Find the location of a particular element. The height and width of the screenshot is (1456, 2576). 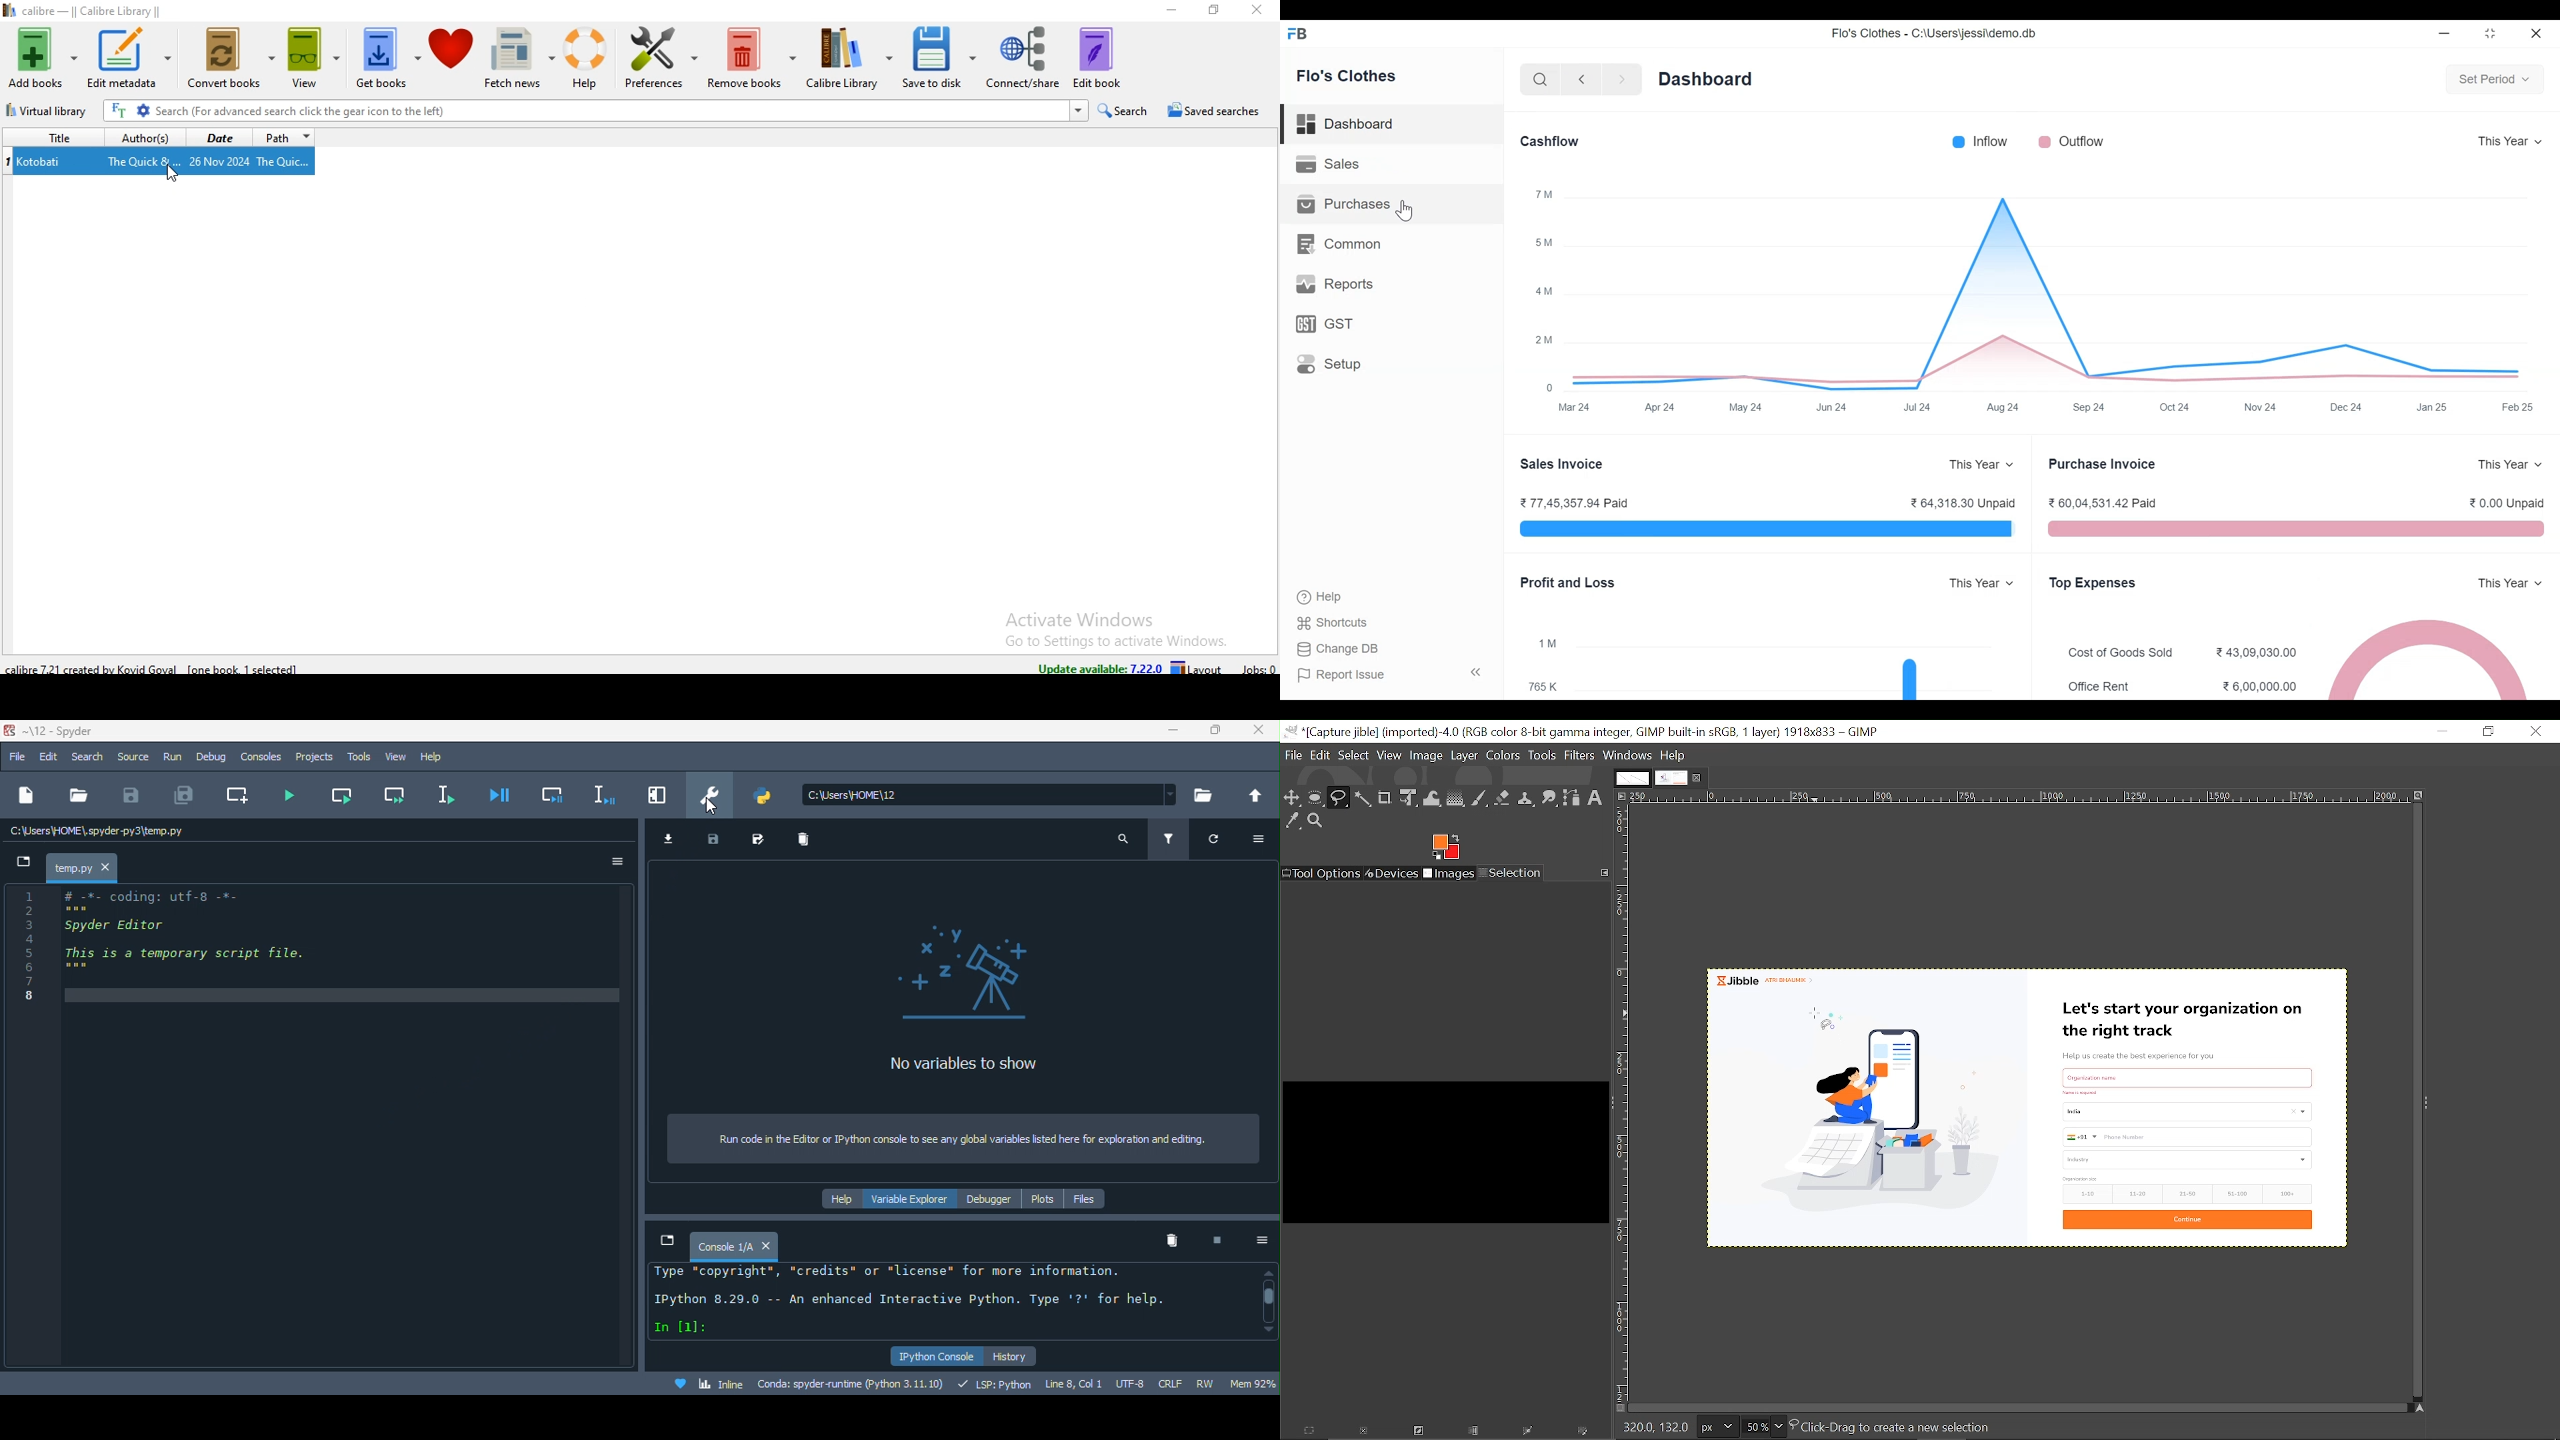

Sales is located at coordinates (1334, 165).